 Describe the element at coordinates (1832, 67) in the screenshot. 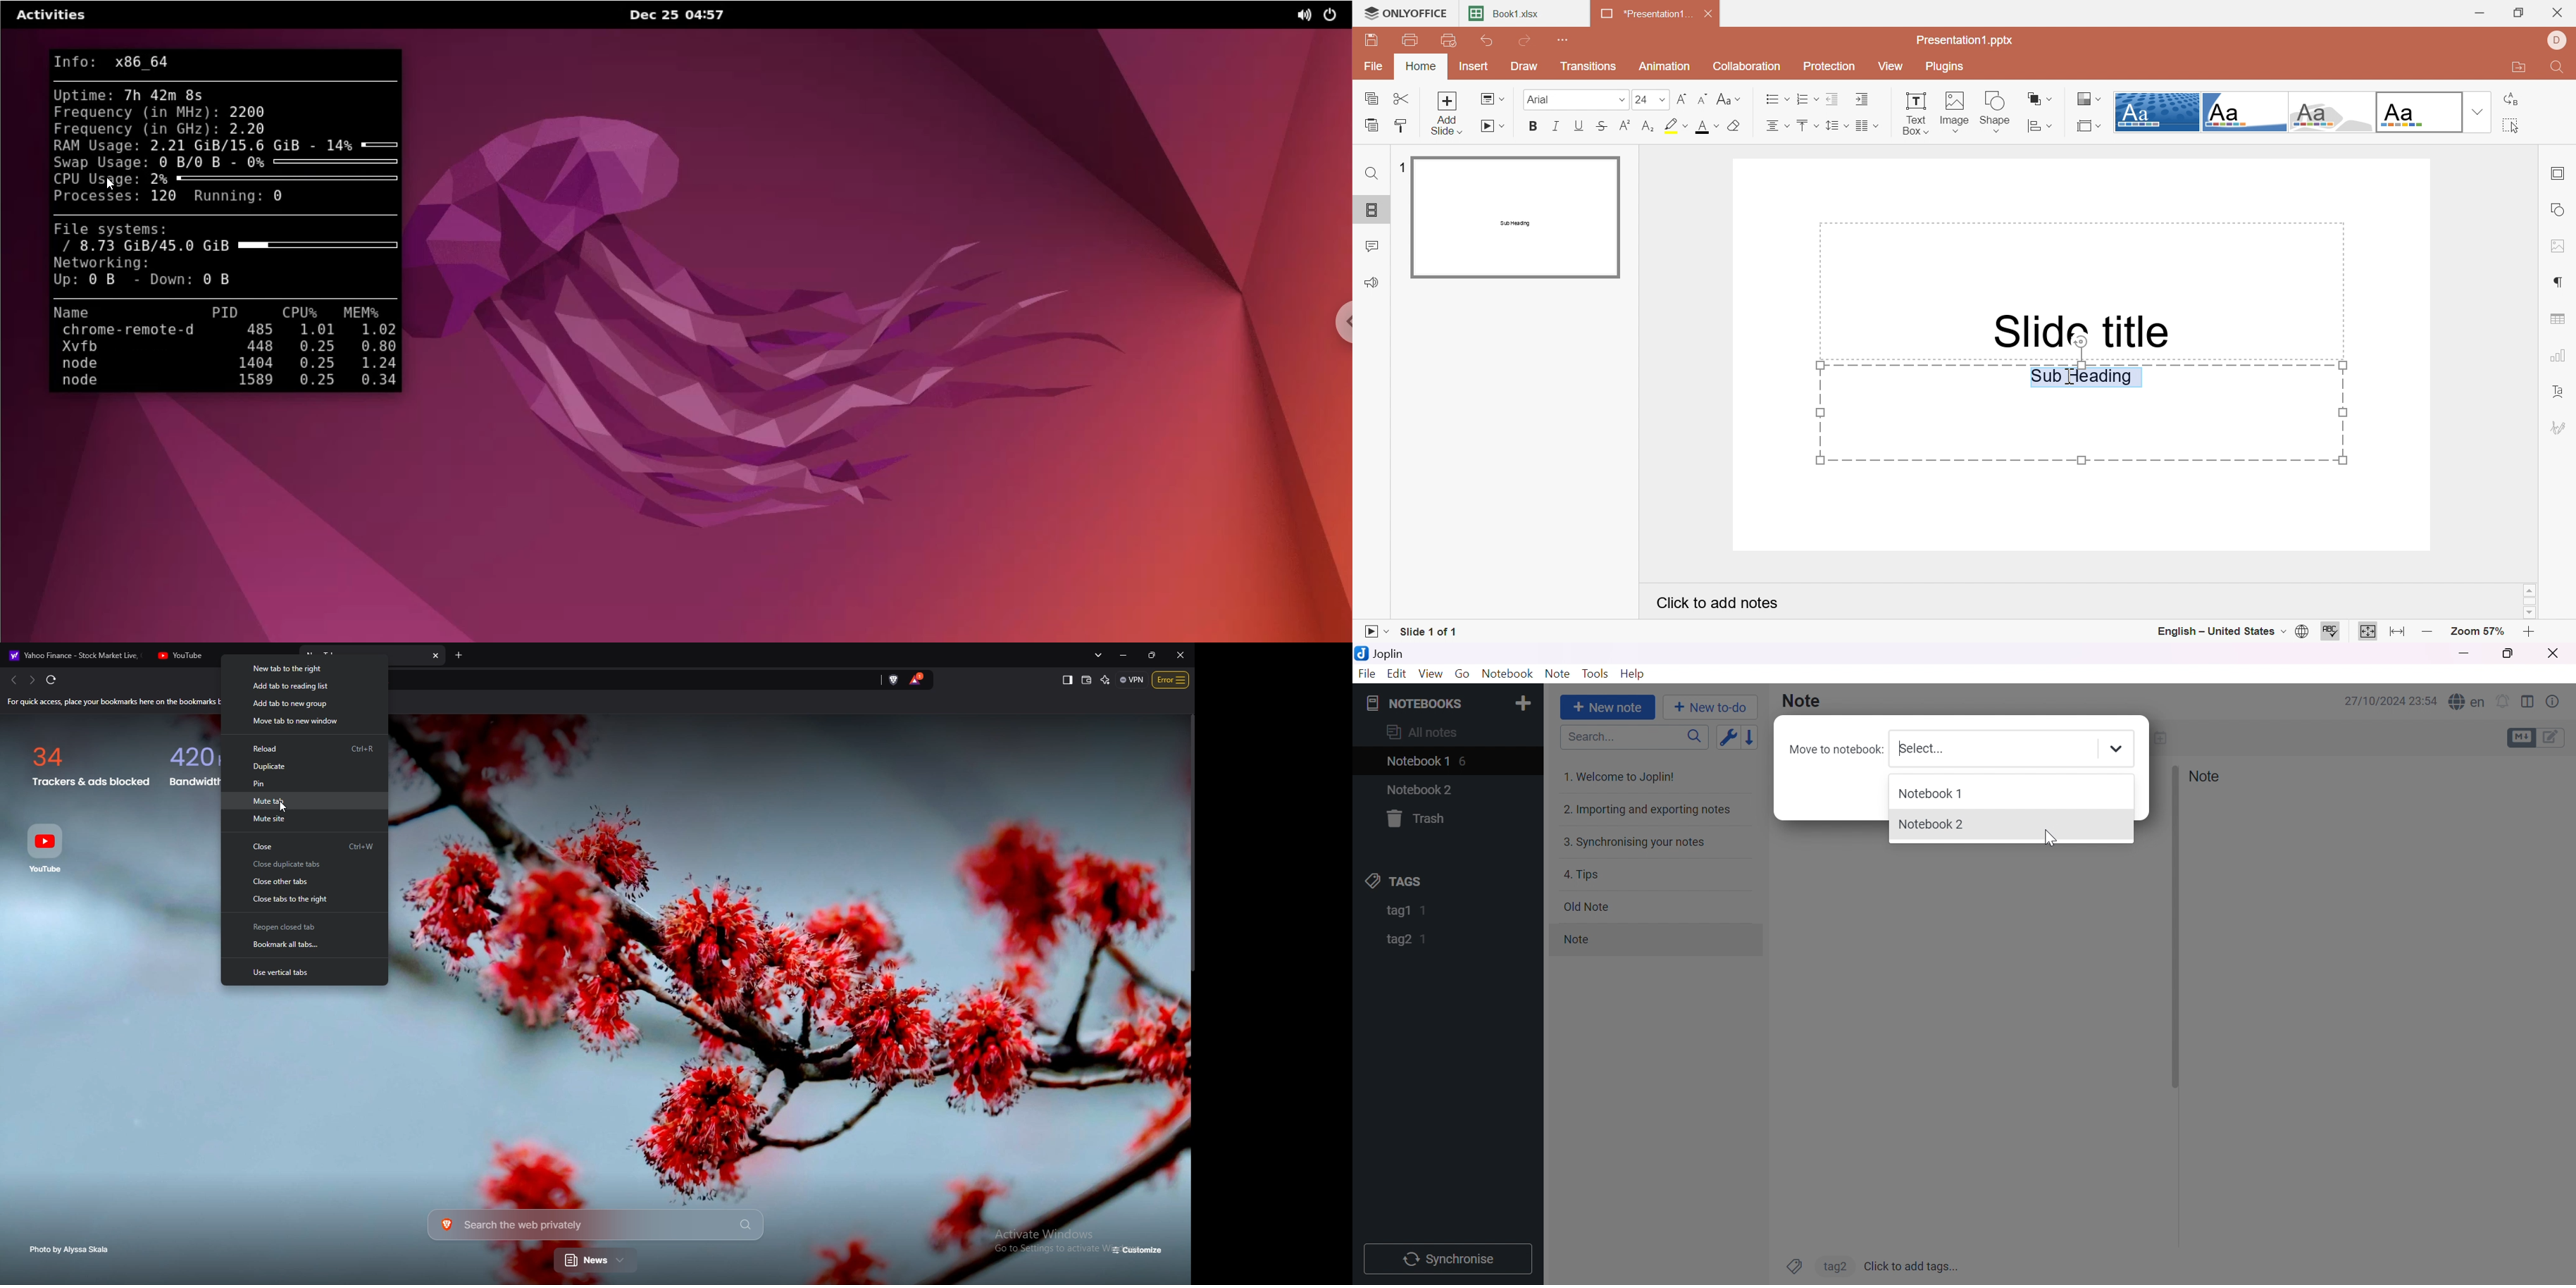

I see `Protection` at that location.